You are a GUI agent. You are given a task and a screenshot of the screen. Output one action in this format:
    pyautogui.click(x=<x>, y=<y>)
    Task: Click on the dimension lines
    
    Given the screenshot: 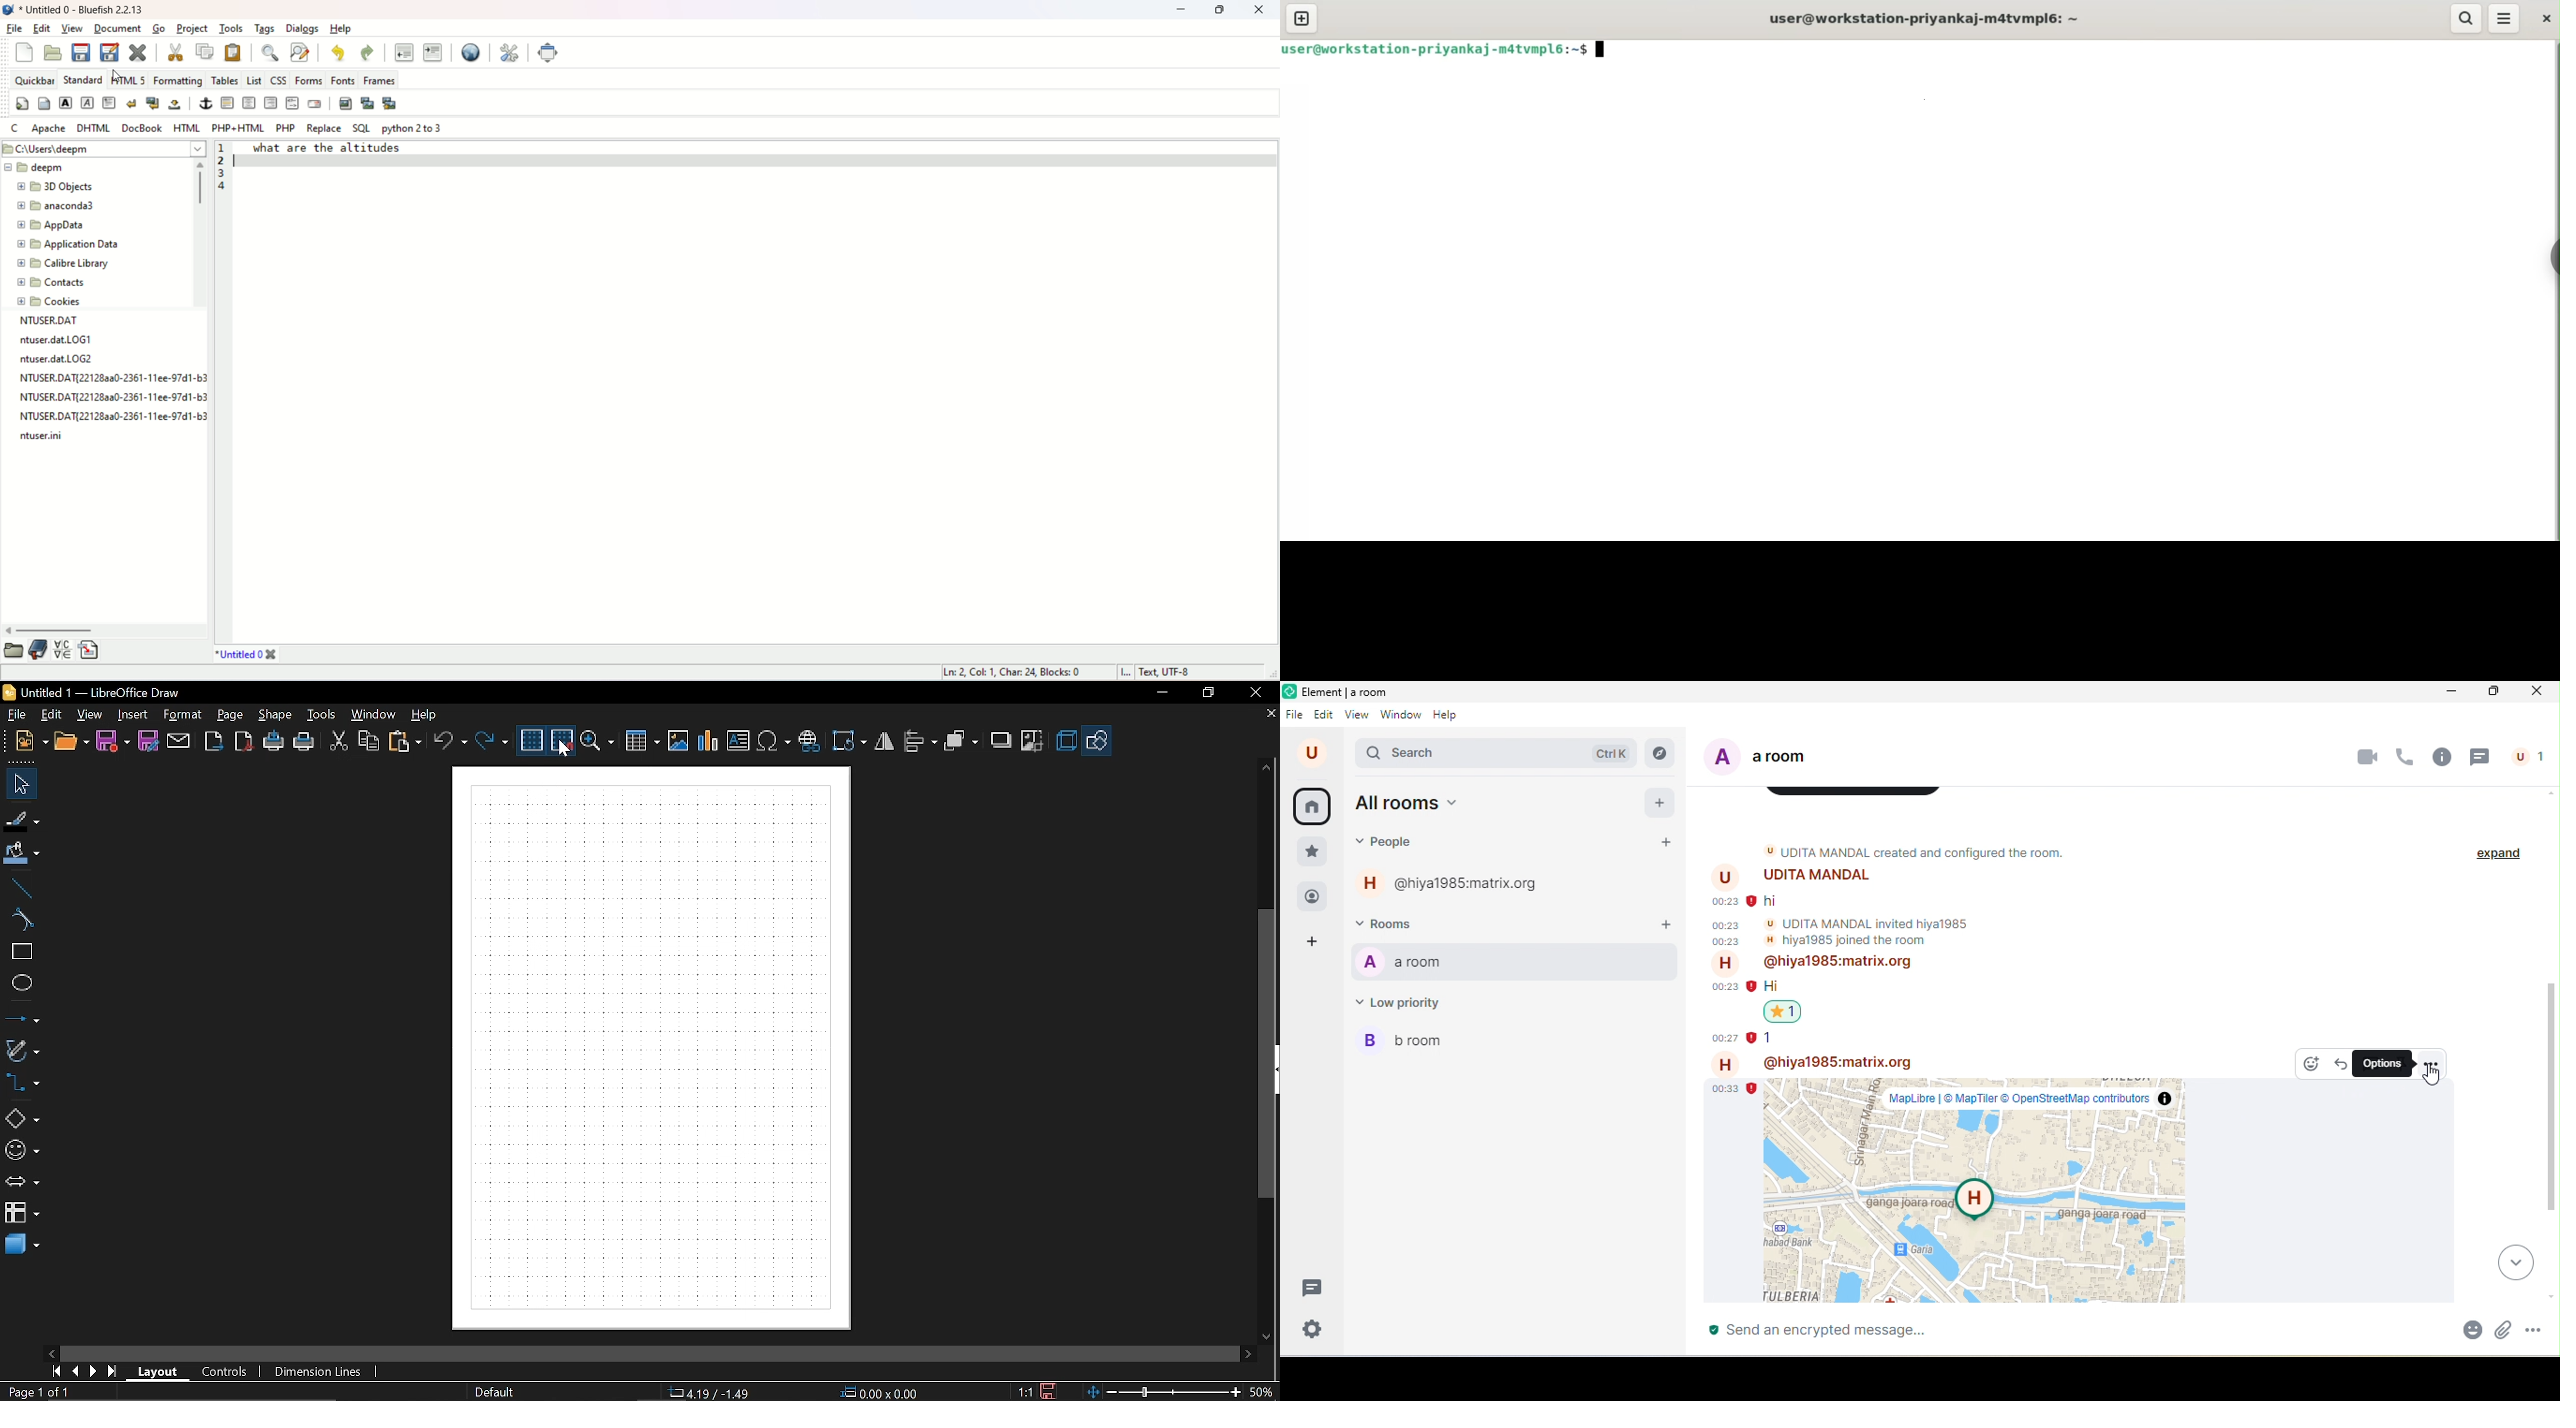 What is the action you would take?
    pyautogui.click(x=320, y=1372)
    